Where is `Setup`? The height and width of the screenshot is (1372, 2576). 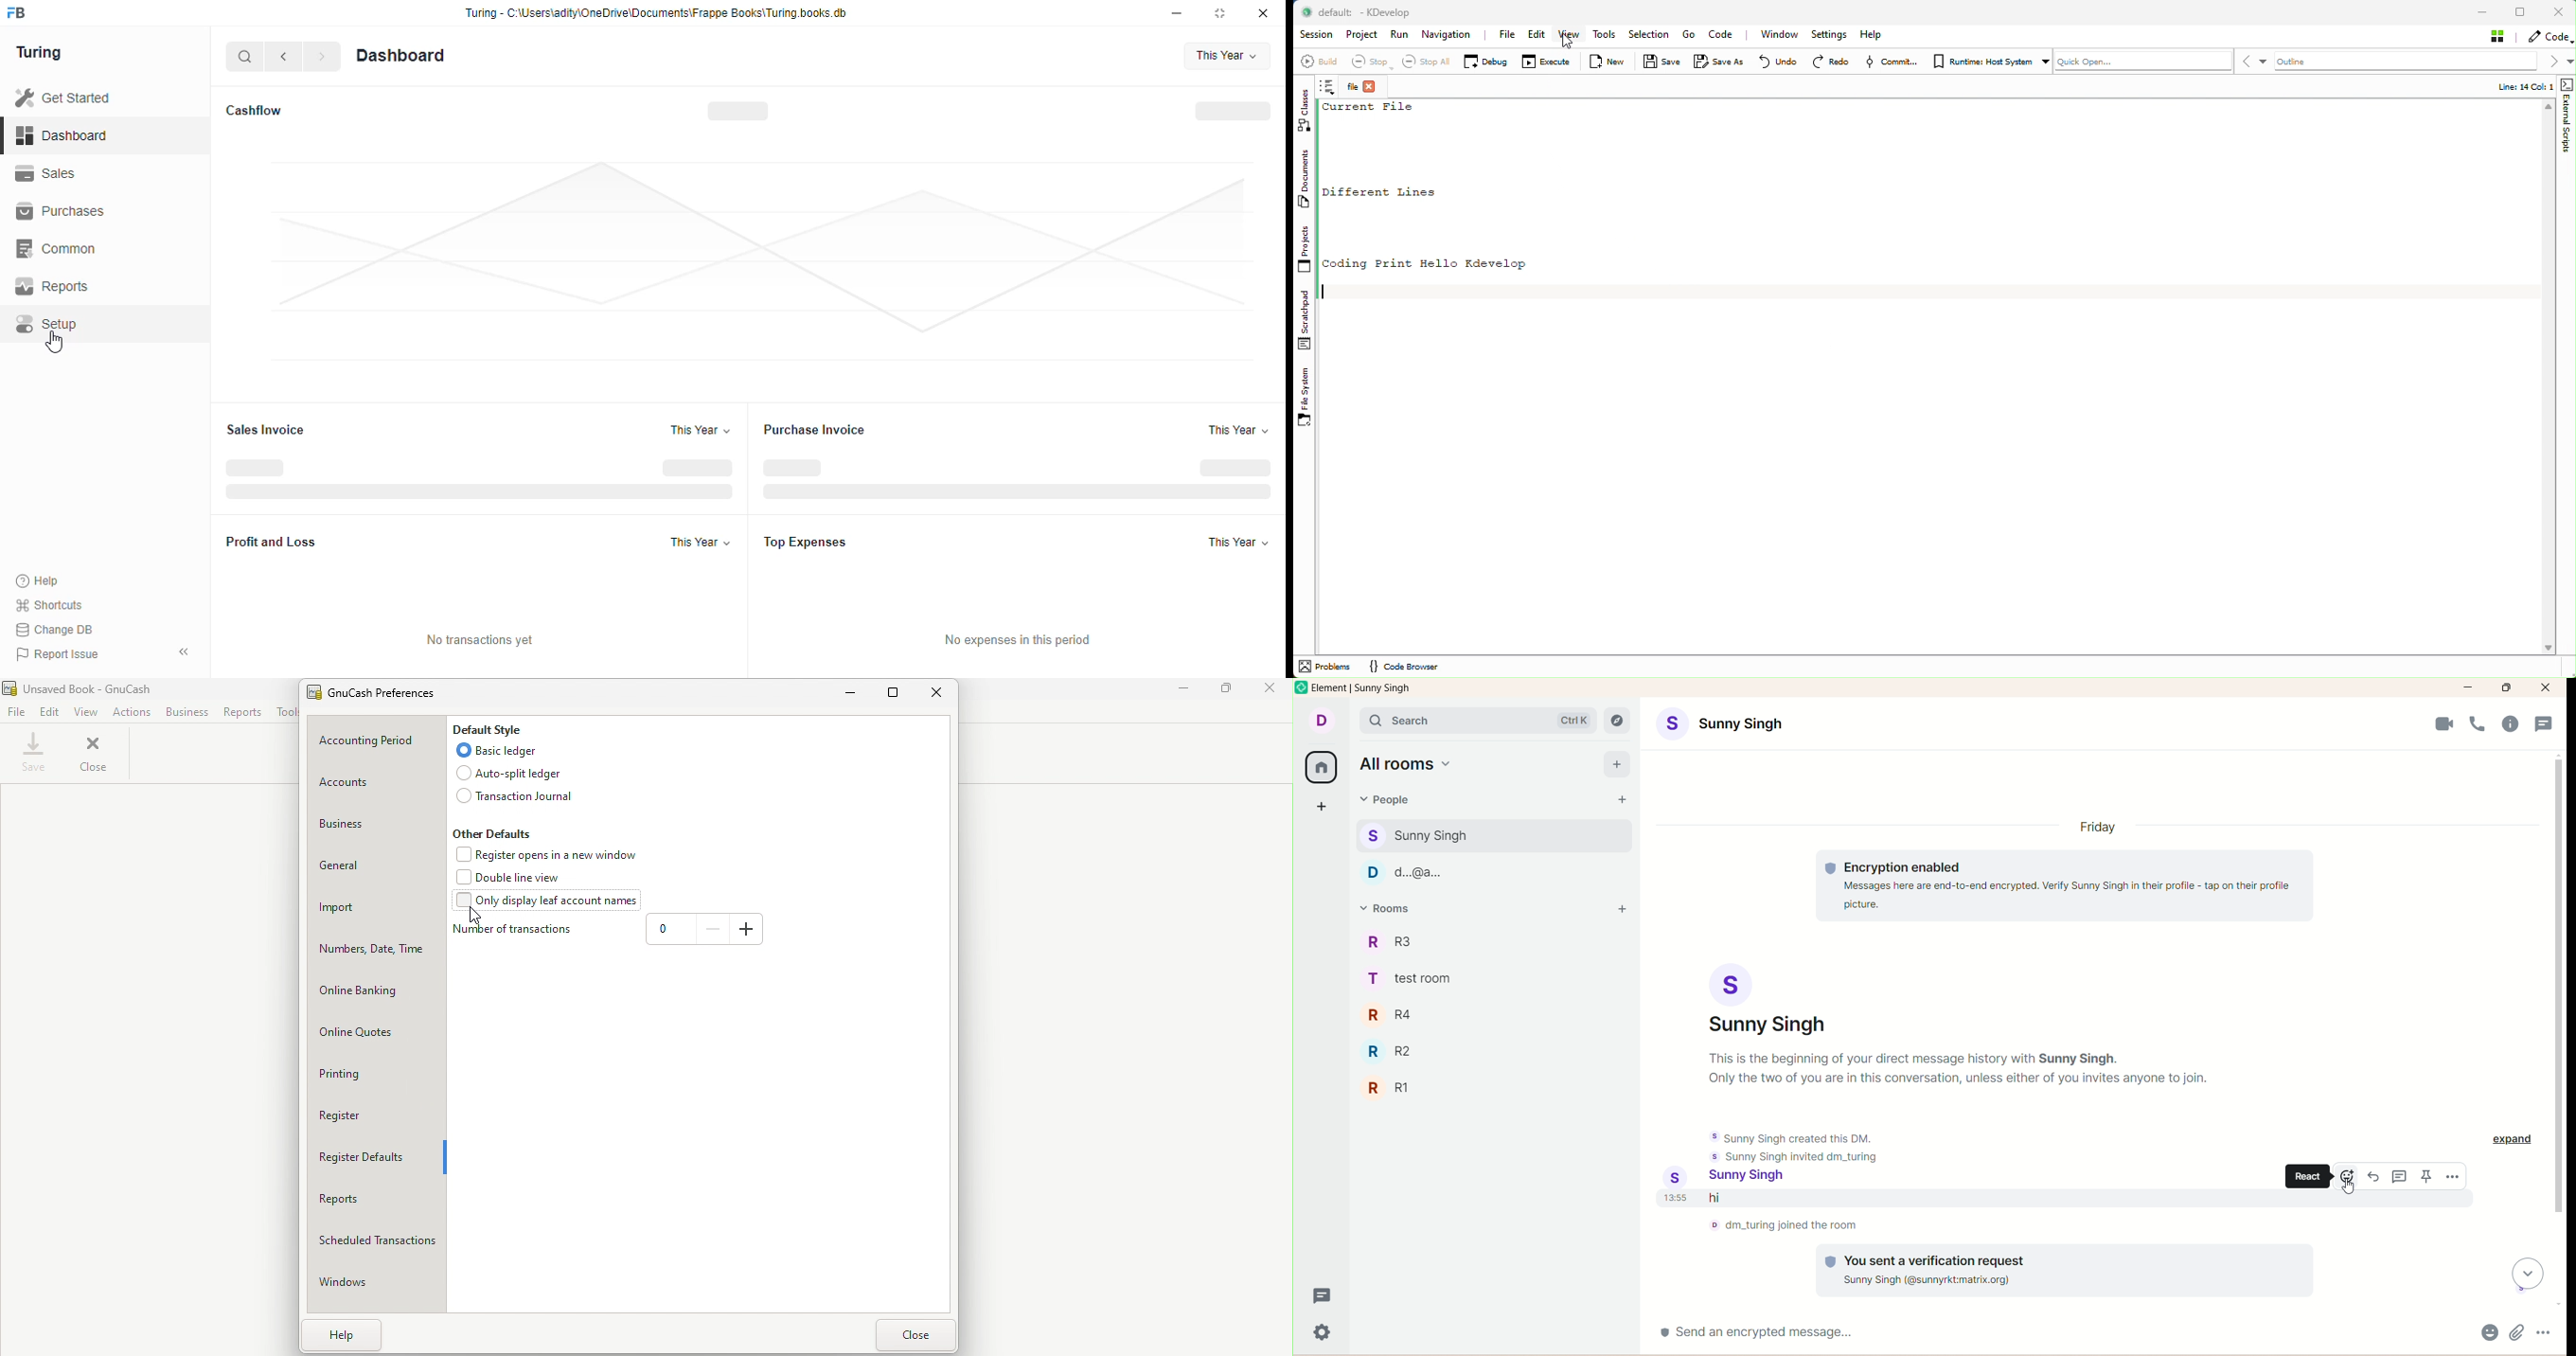 Setup is located at coordinates (102, 321).